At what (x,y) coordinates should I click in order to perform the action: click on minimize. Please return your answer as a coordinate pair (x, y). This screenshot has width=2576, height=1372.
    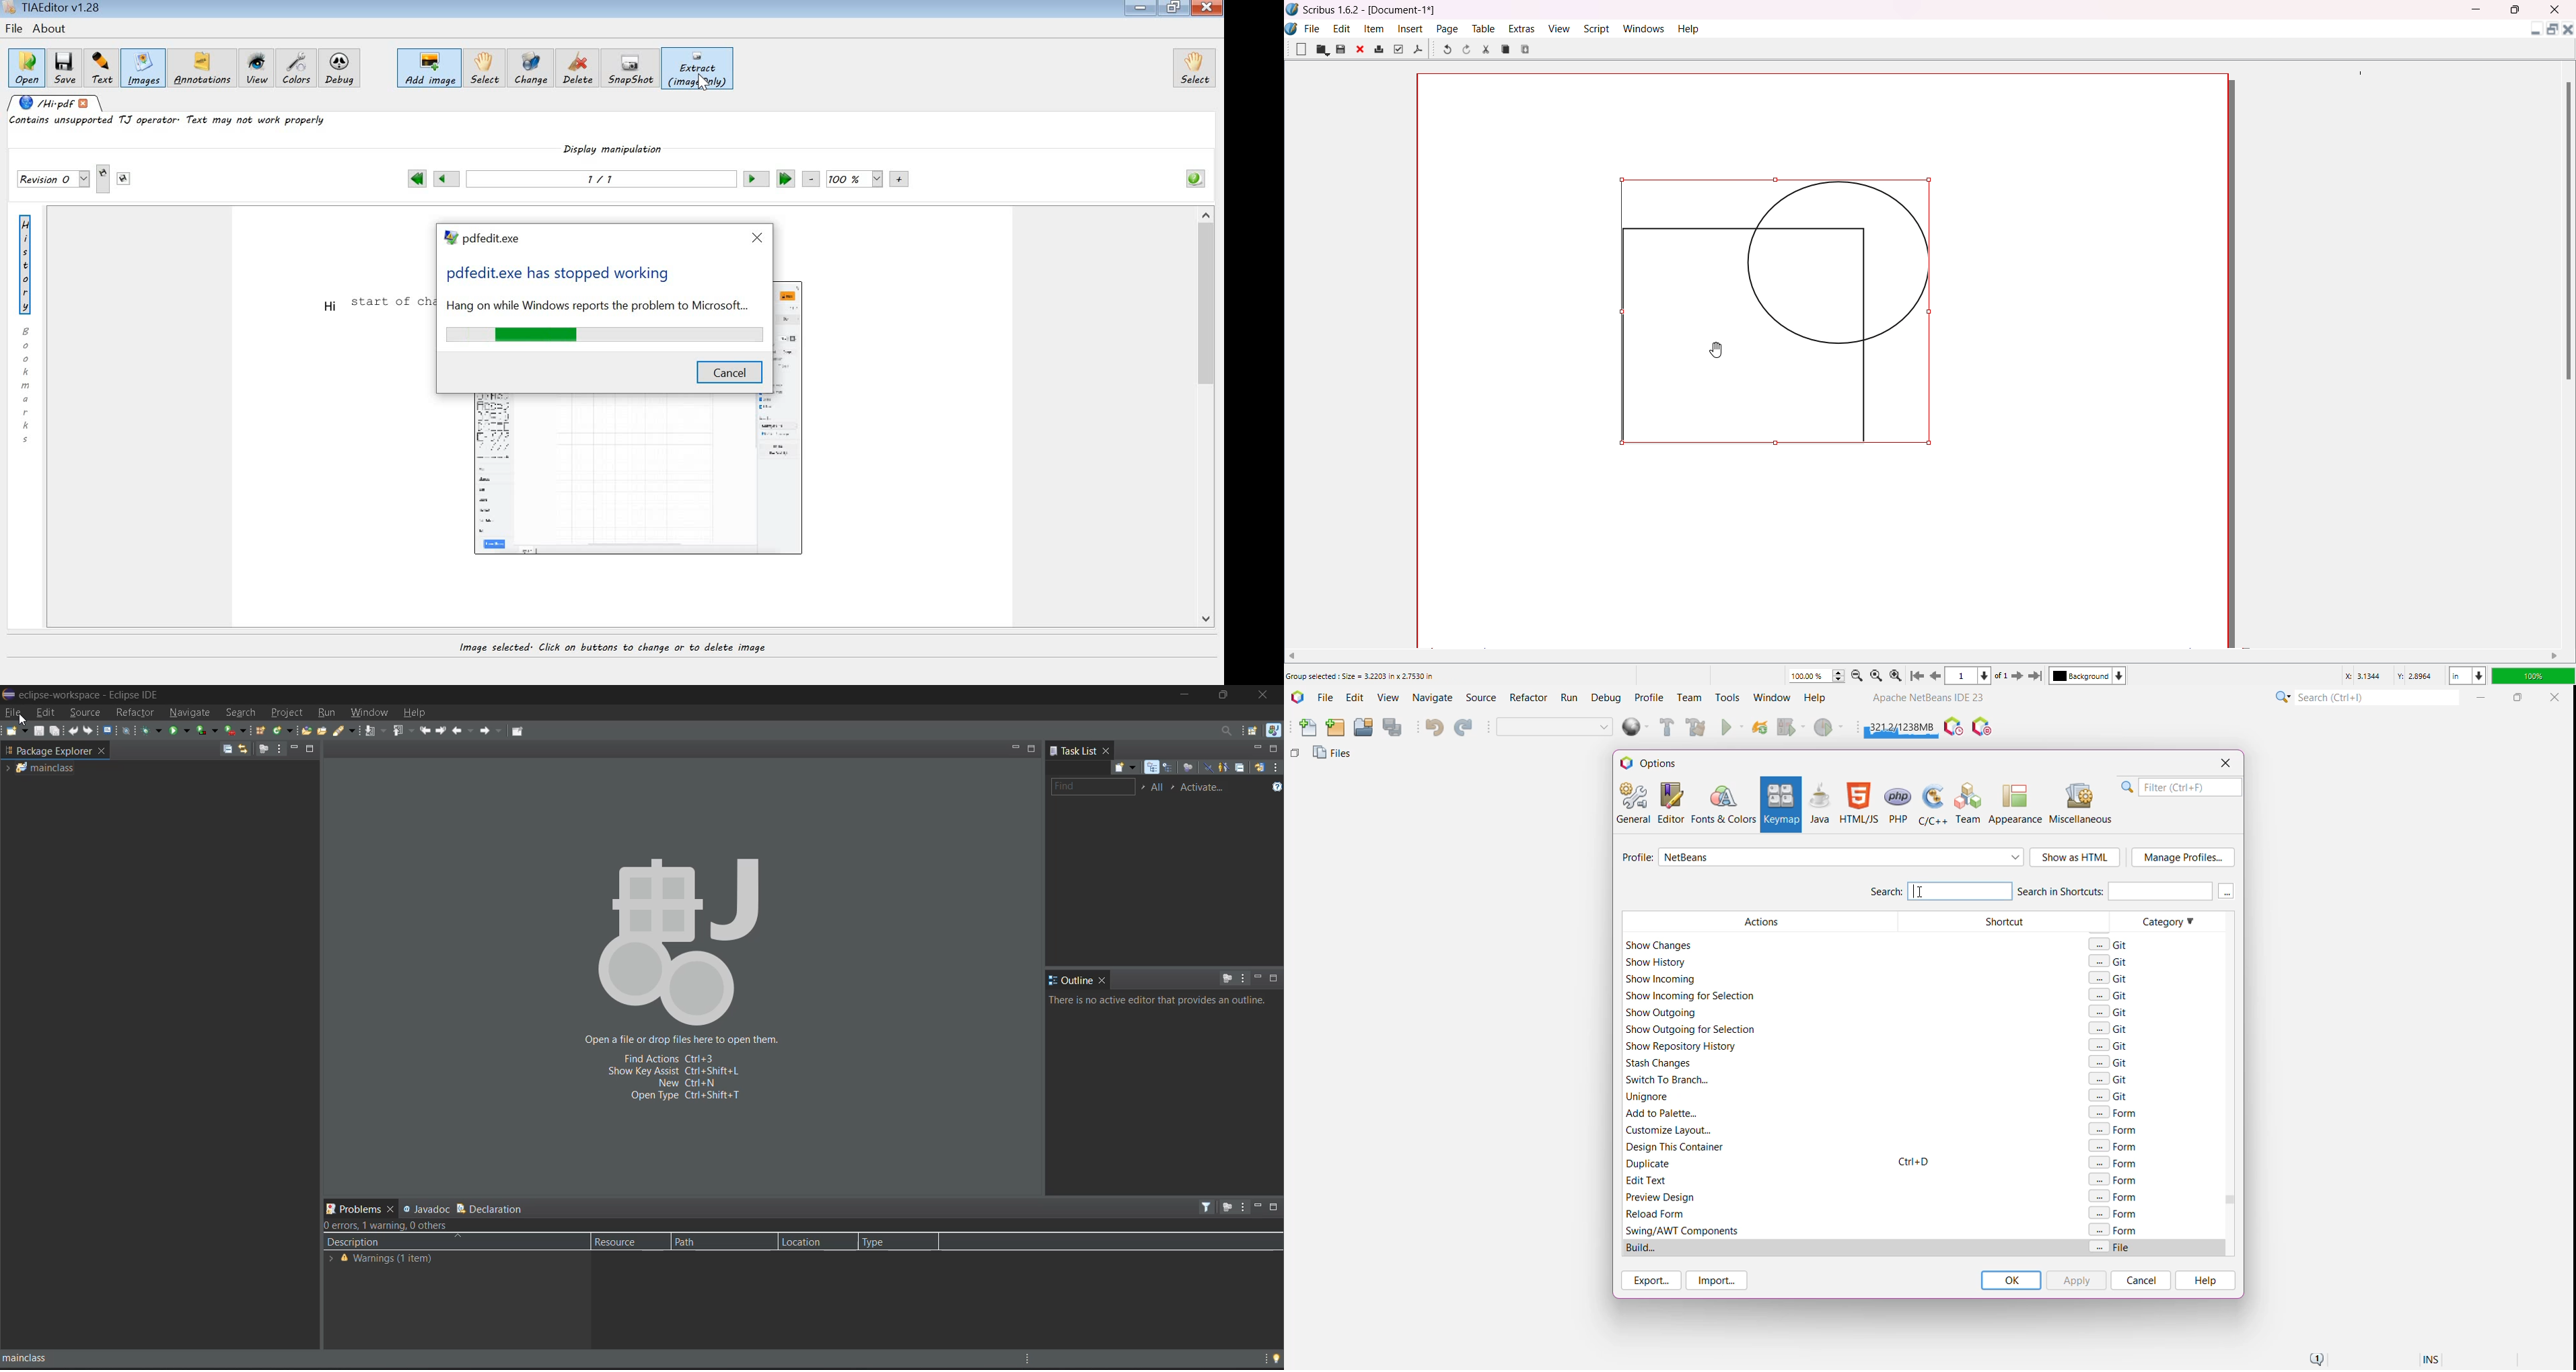
    Looking at the image, I should click on (296, 747).